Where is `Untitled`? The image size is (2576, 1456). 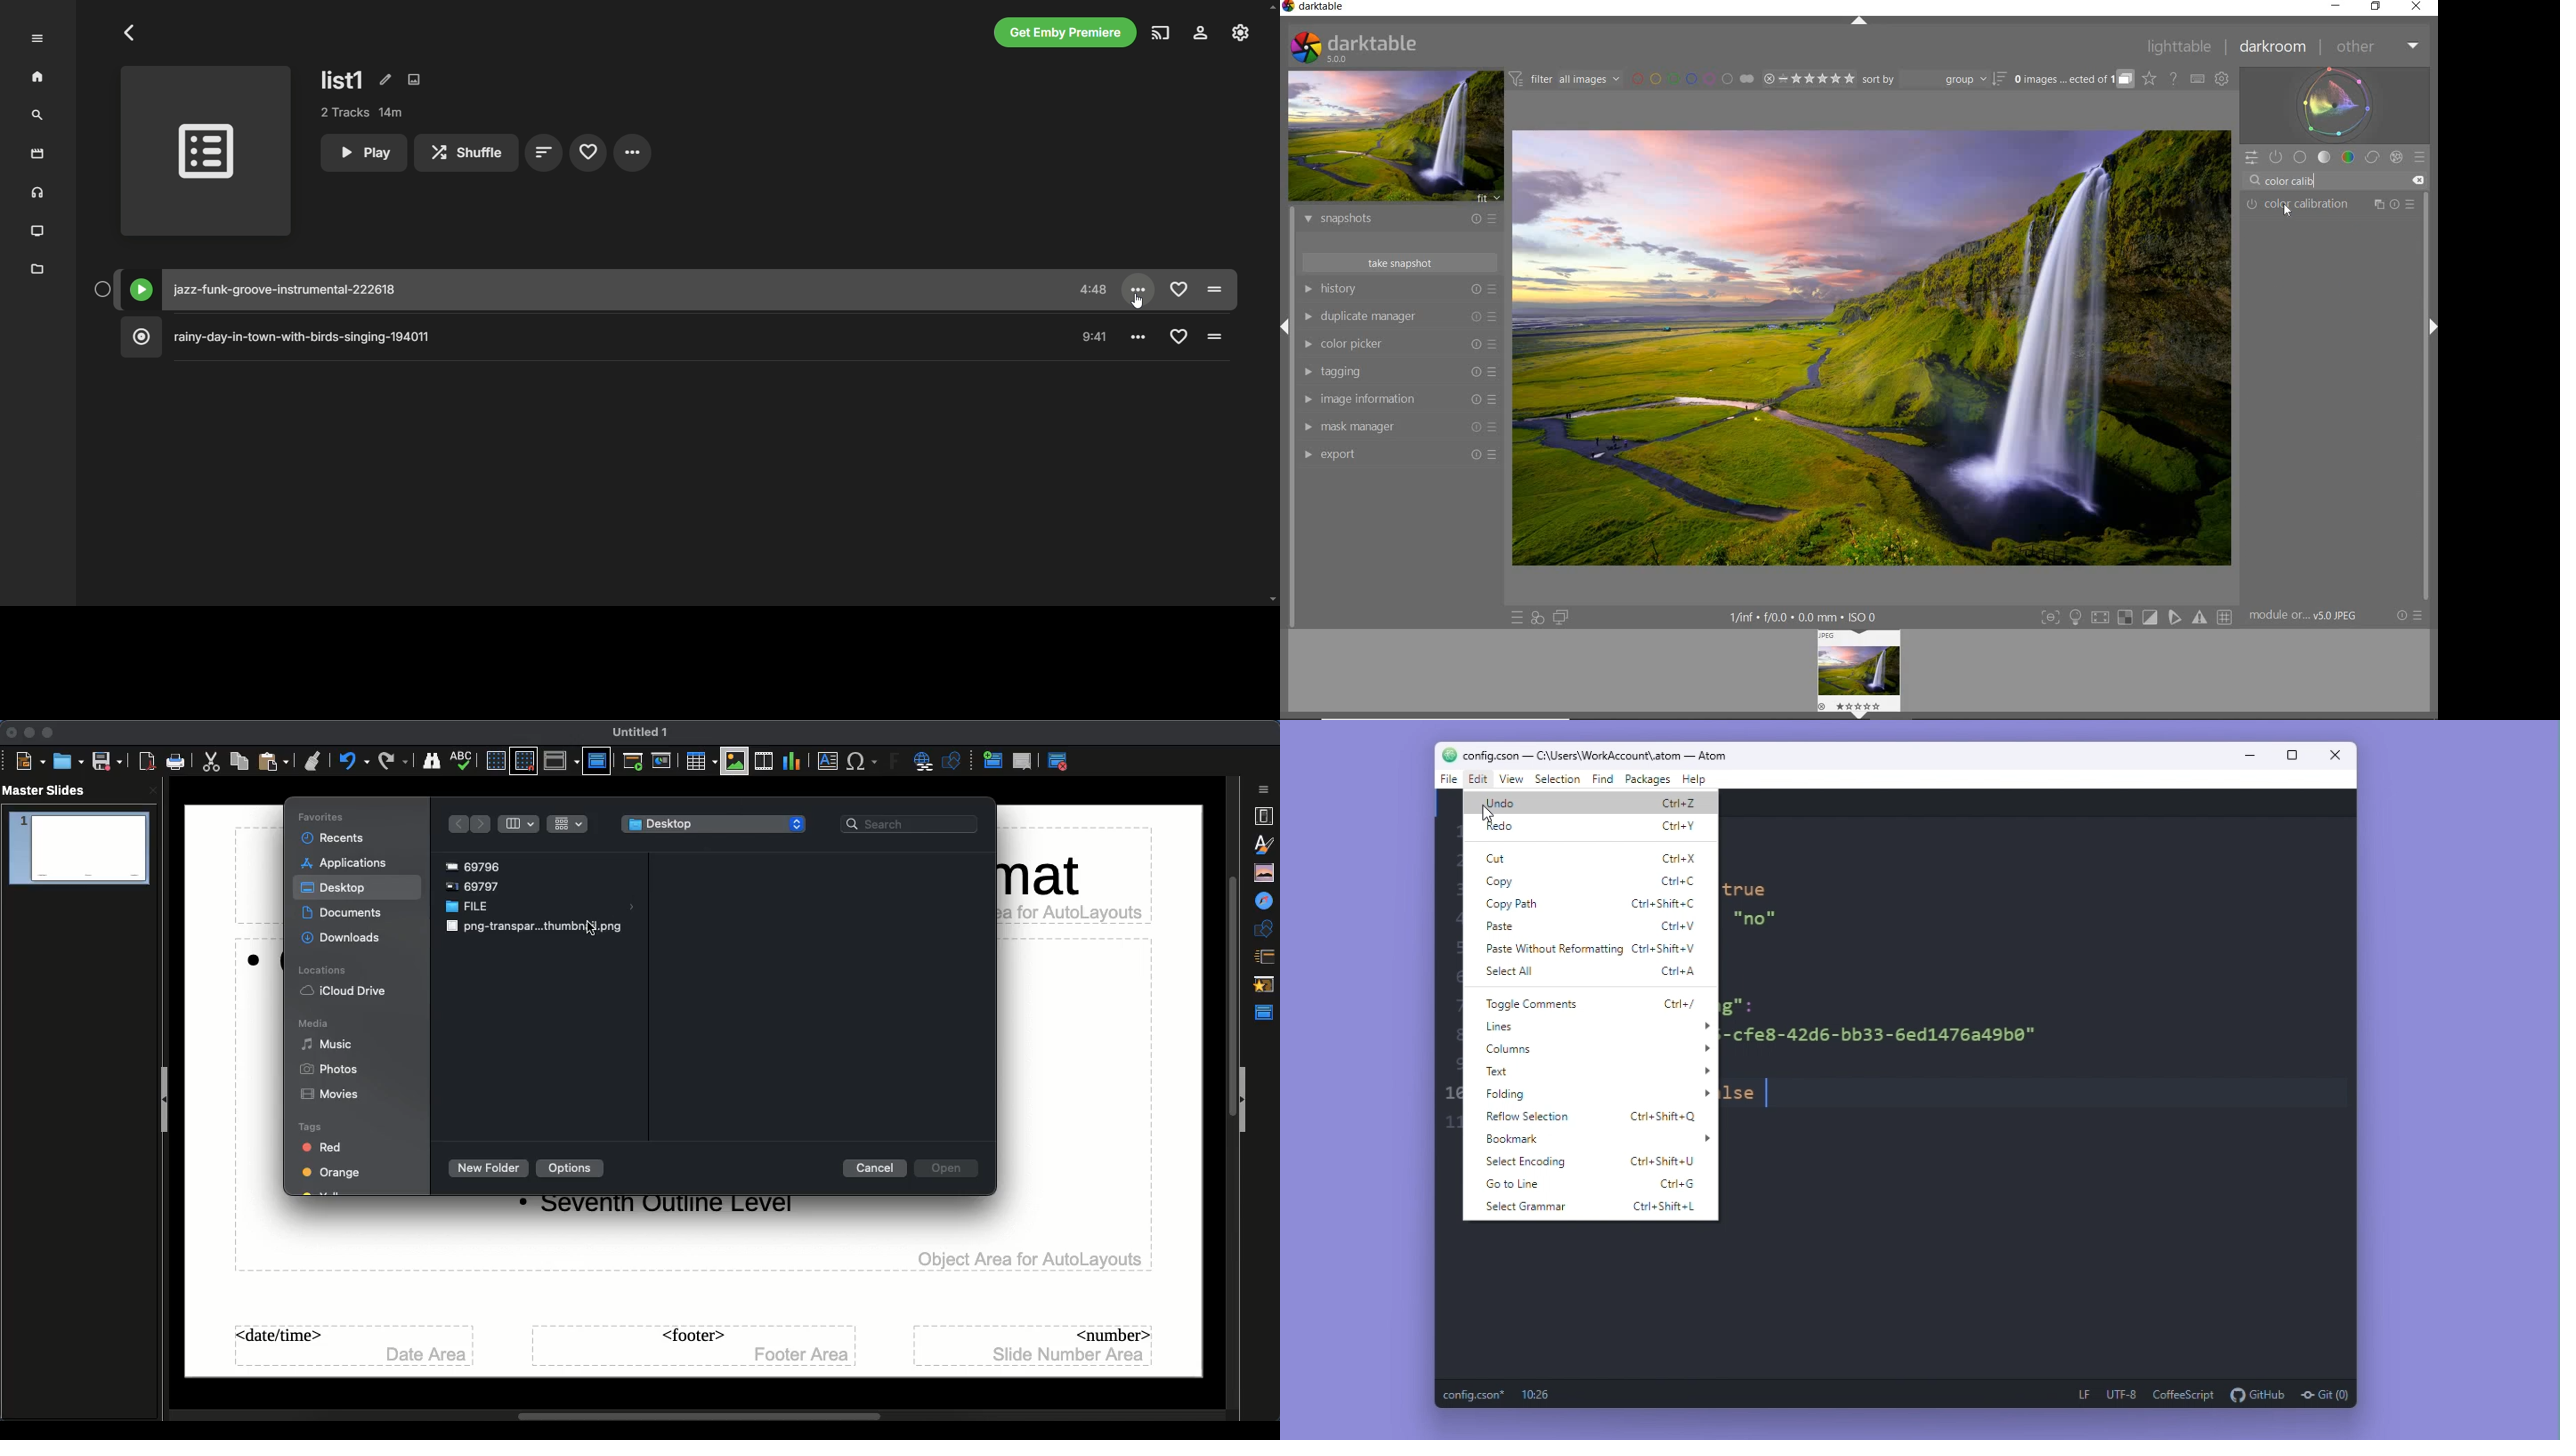
Untitled is located at coordinates (641, 732).